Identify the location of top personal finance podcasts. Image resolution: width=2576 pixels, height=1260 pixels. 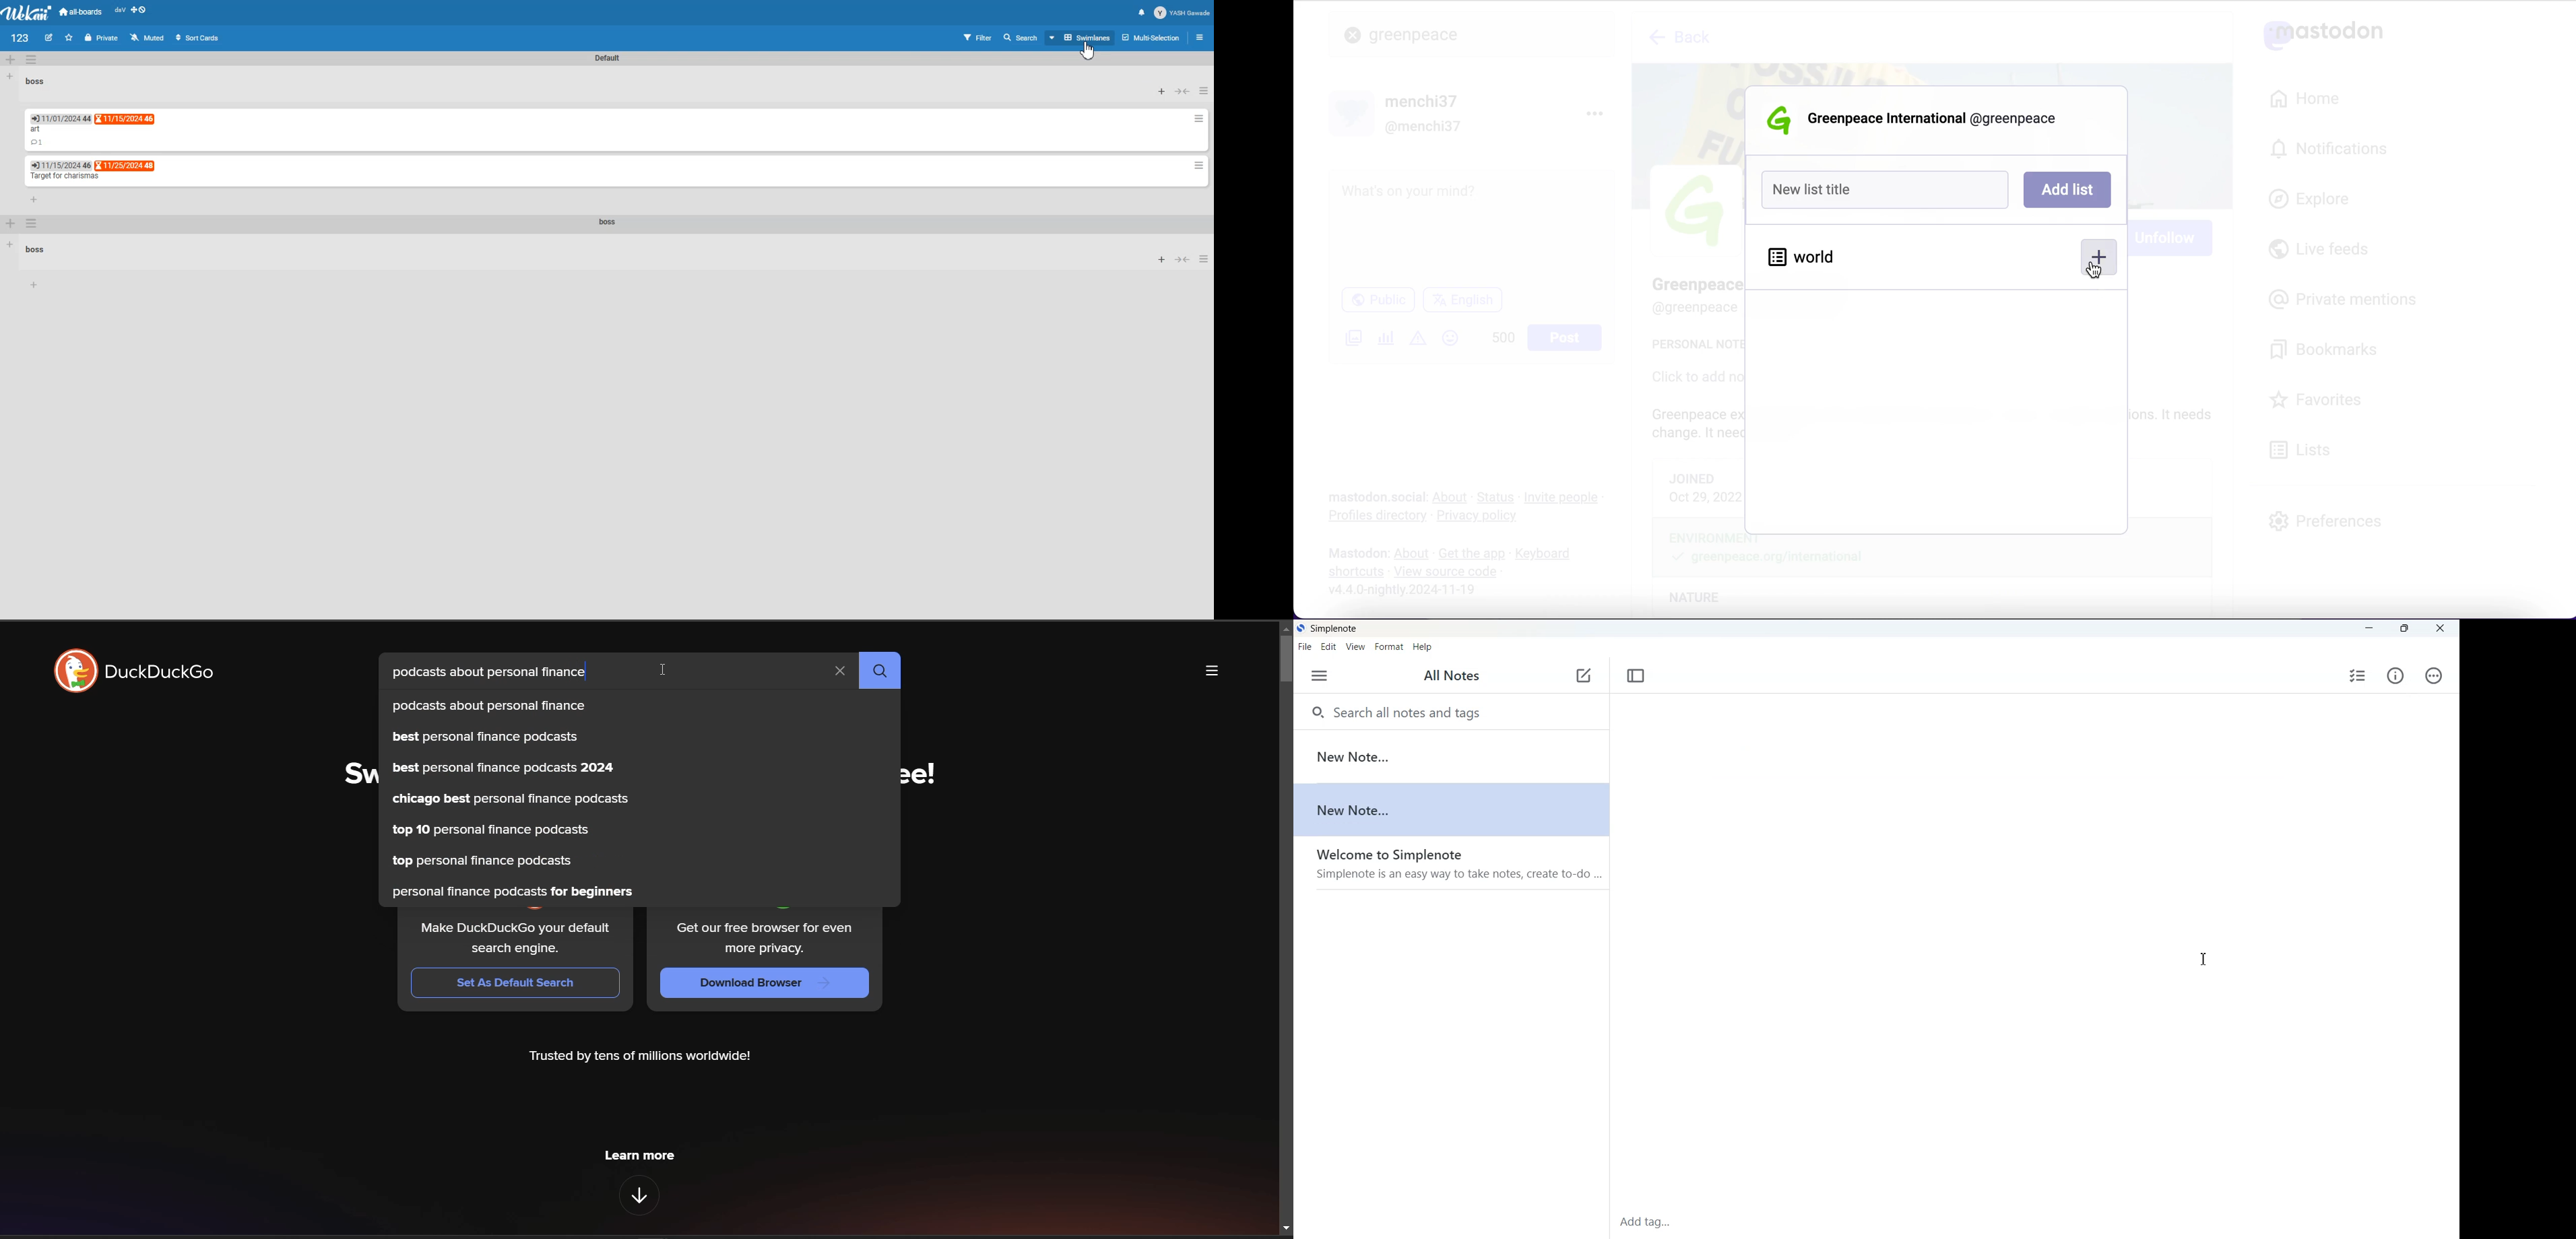
(486, 862).